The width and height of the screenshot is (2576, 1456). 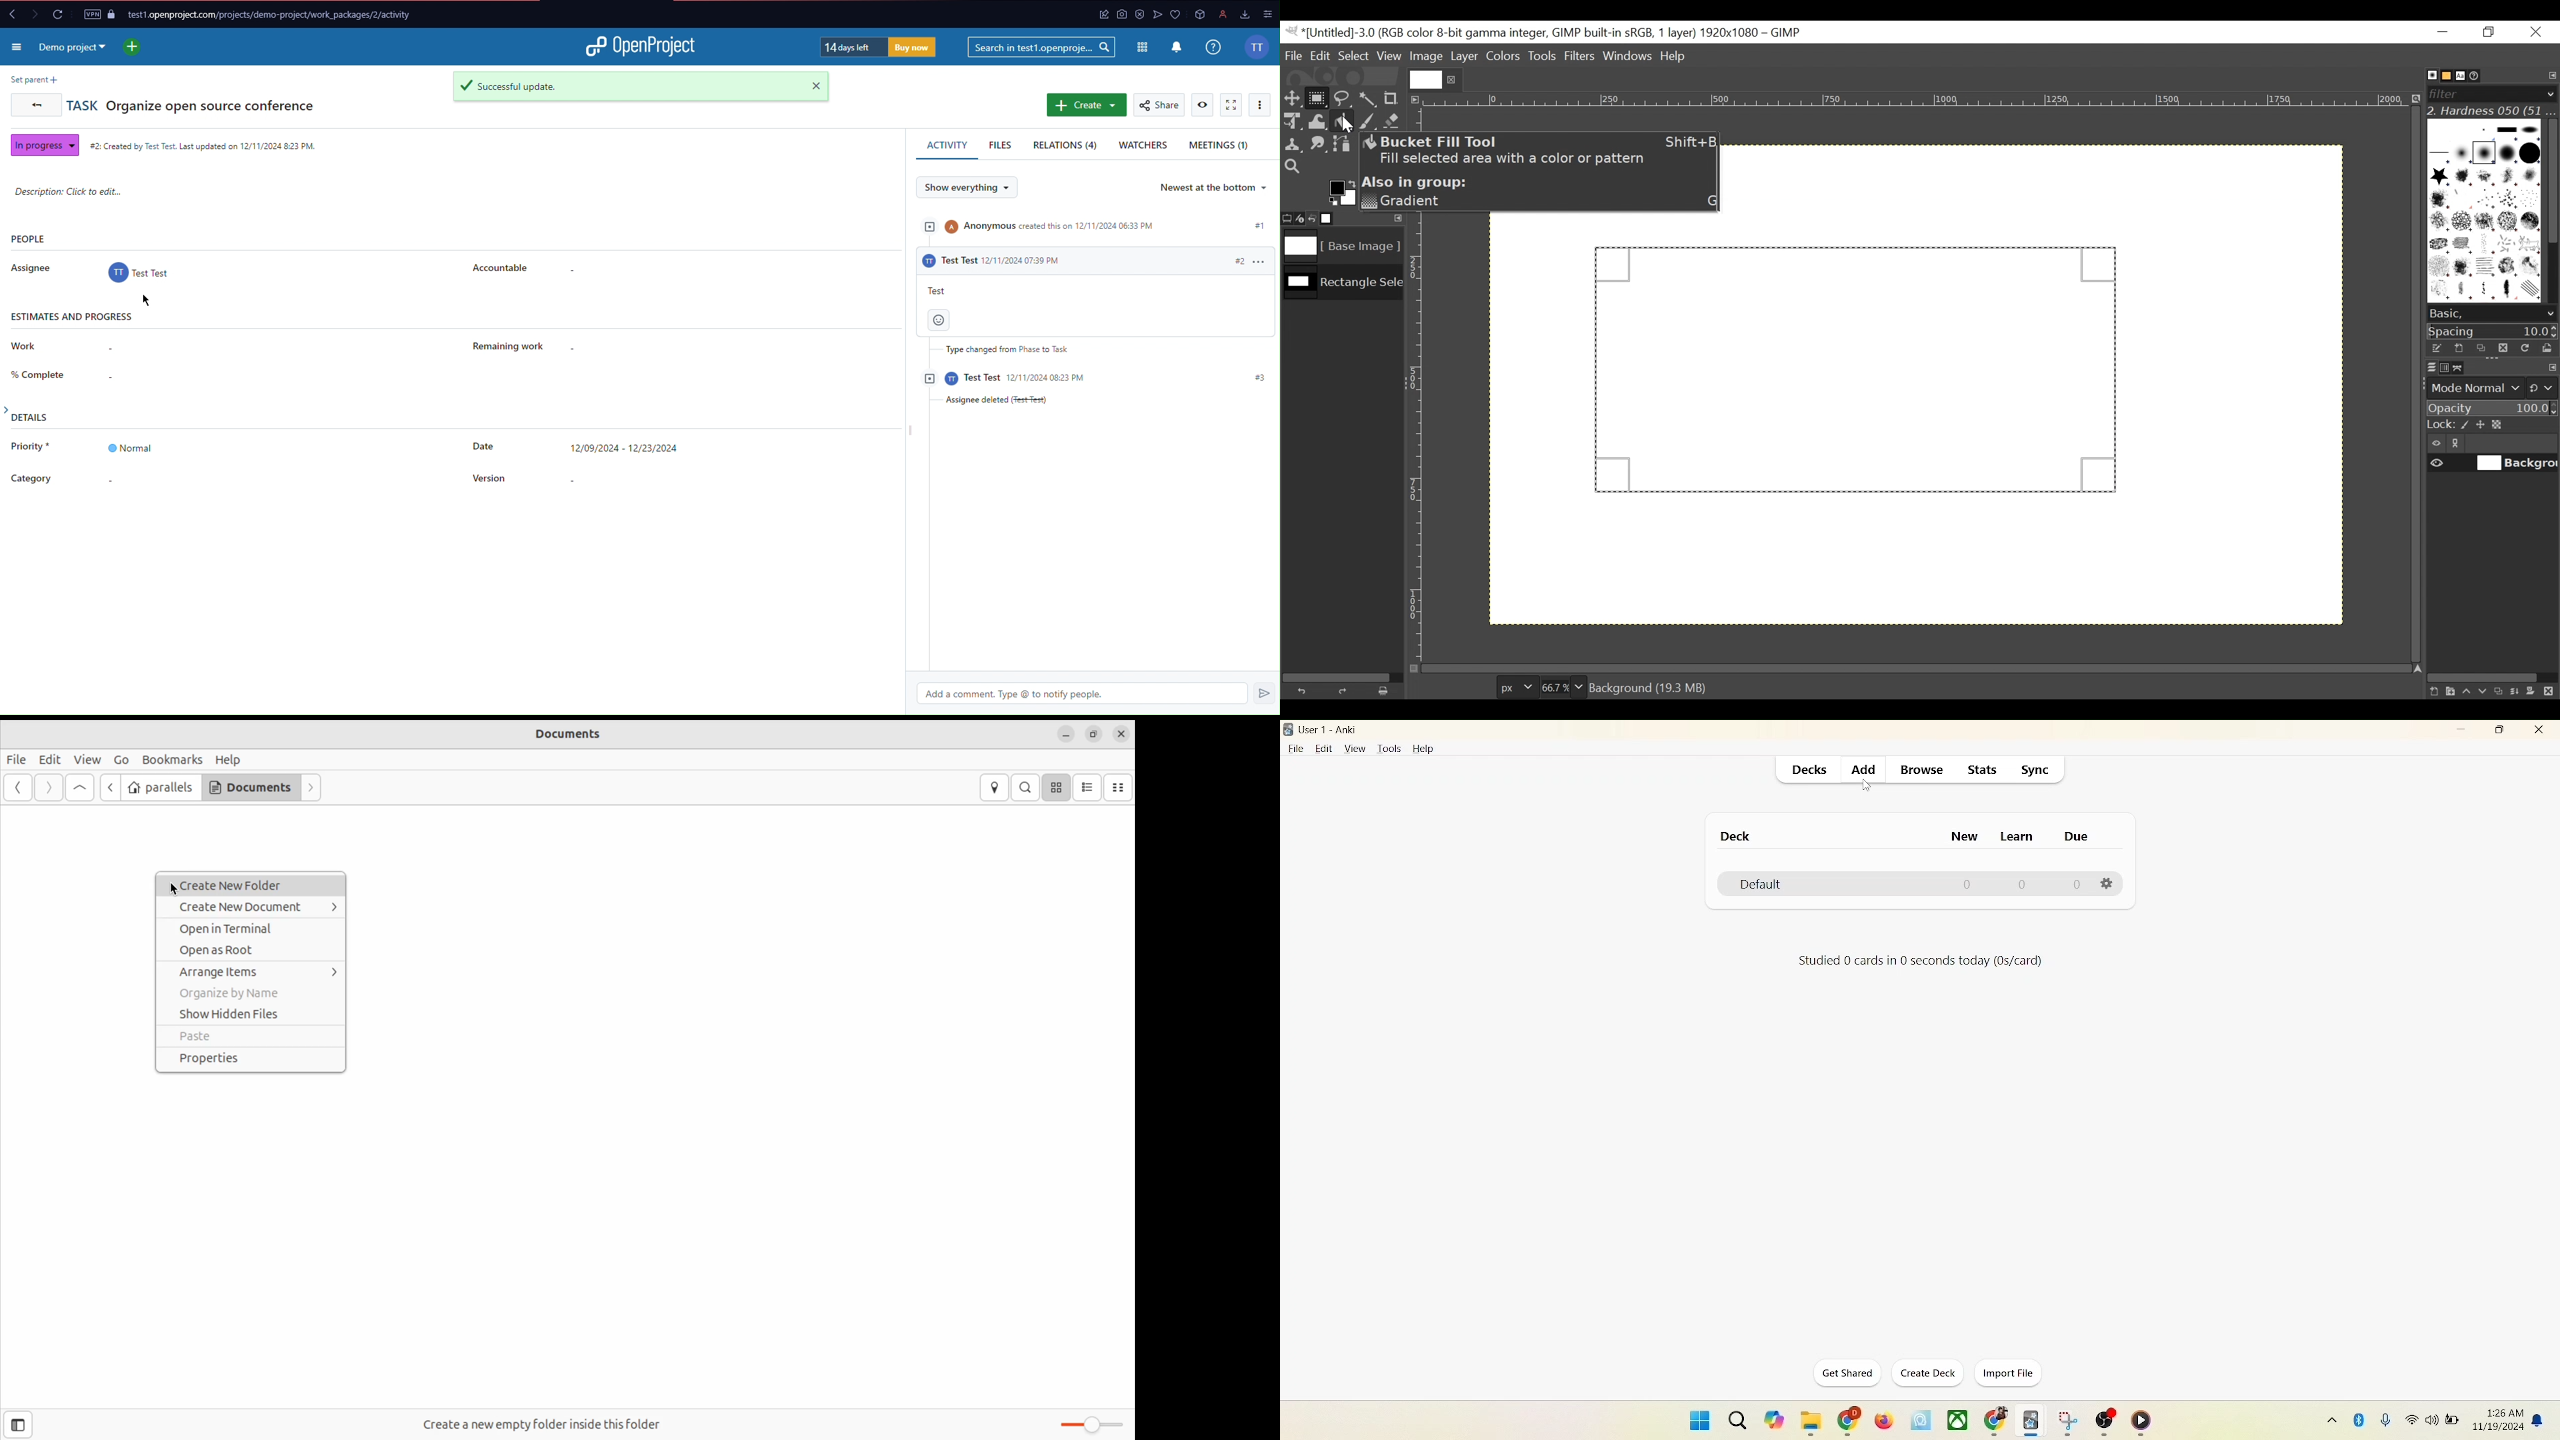 What do you see at coordinates (1921, 959) in the screenshot?
I see `text` at bounding box center [1921, 959].